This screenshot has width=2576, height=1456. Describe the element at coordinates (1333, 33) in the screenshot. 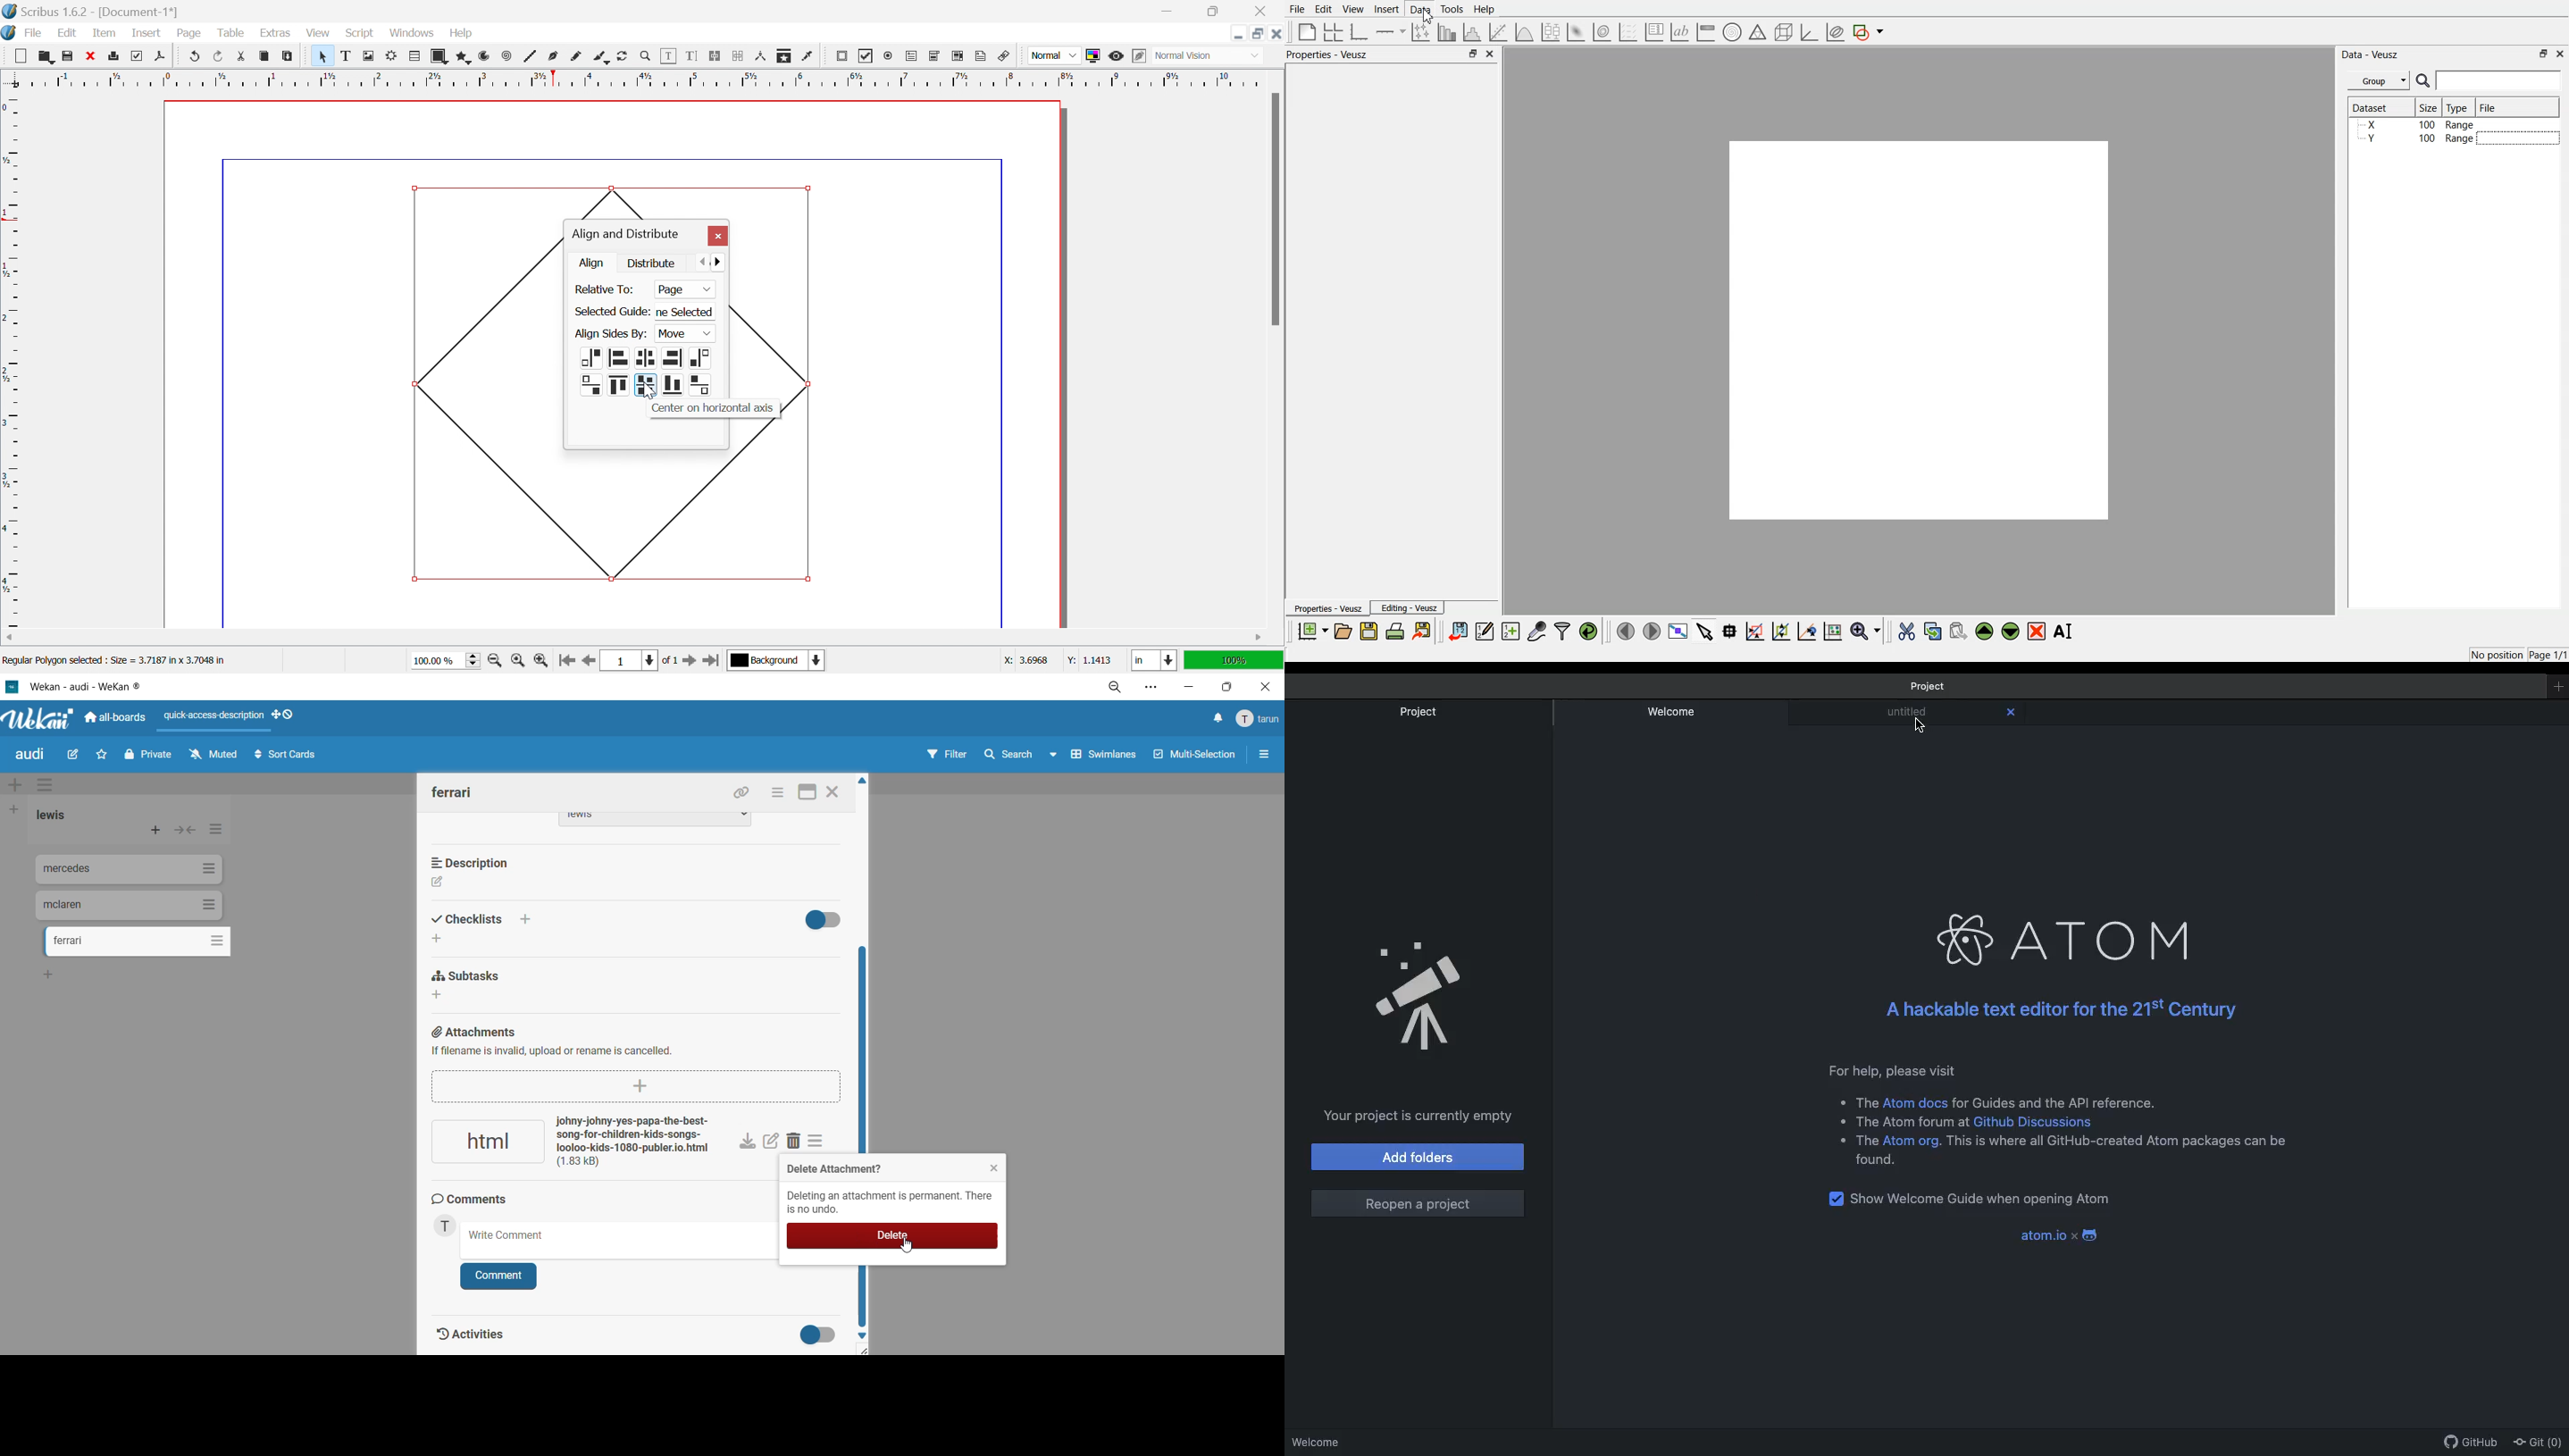

I see `Arrange graph in grid` at that location.